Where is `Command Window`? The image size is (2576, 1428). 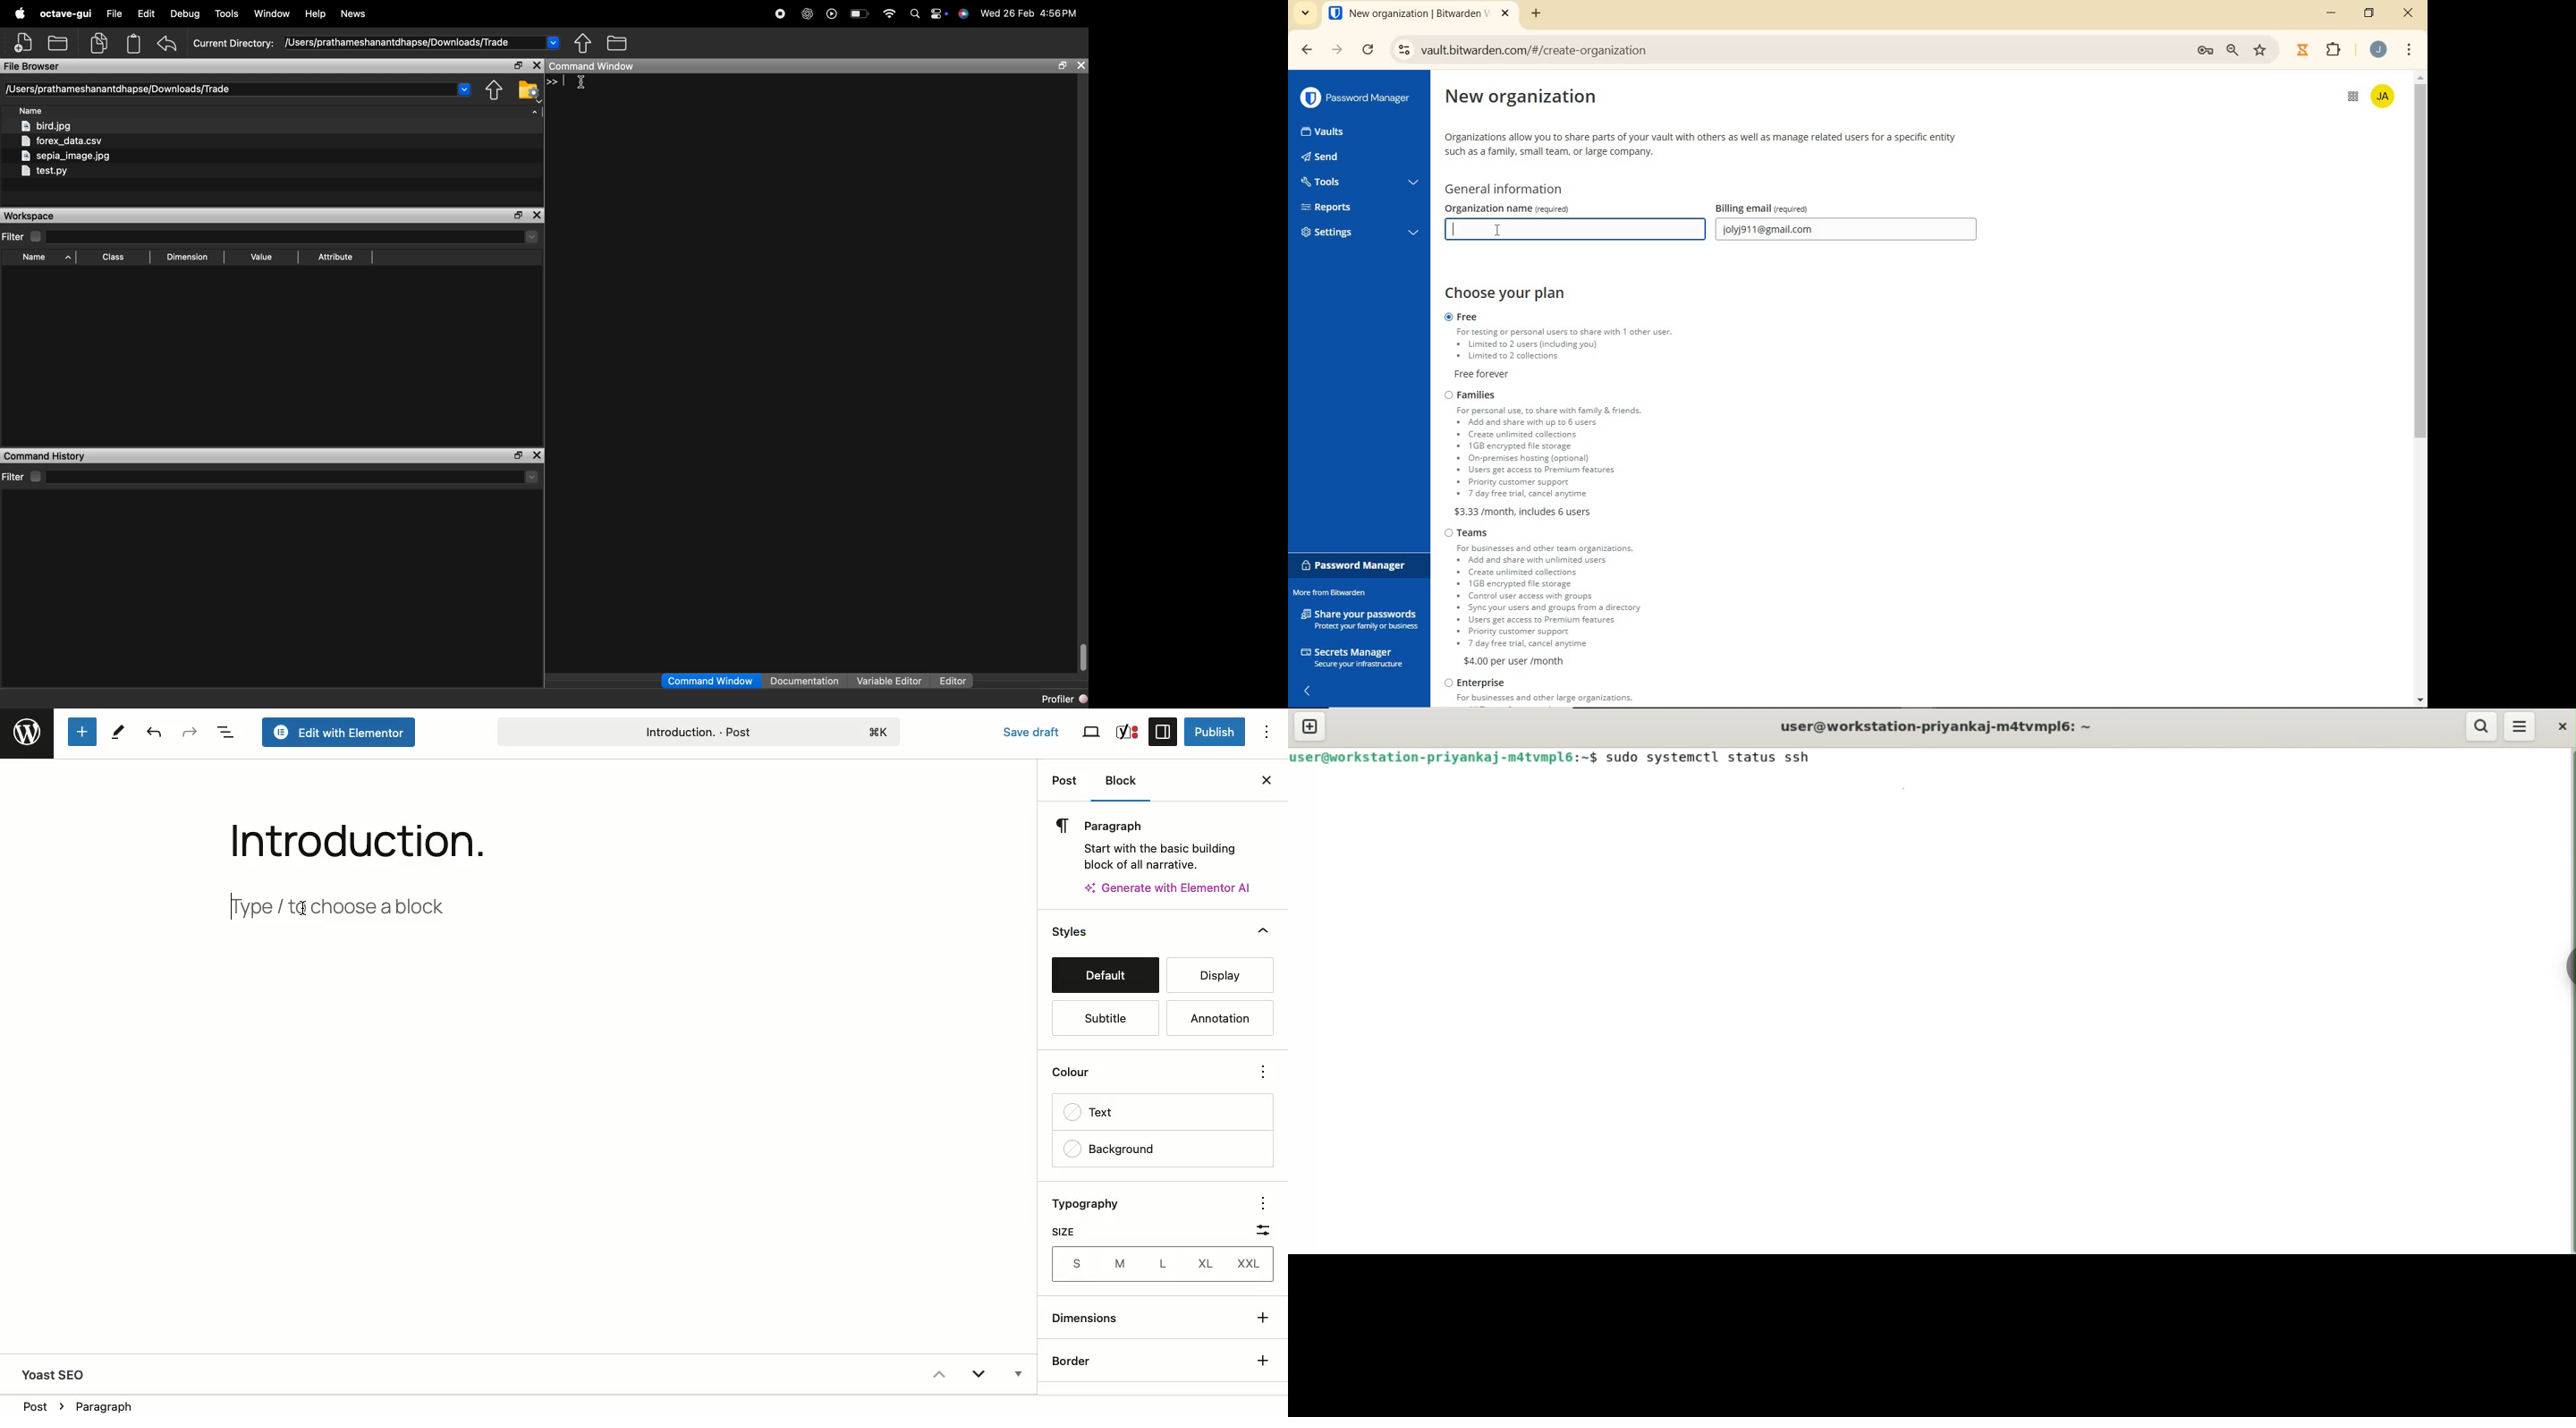 Command Window is located at coordinates (595, 66).